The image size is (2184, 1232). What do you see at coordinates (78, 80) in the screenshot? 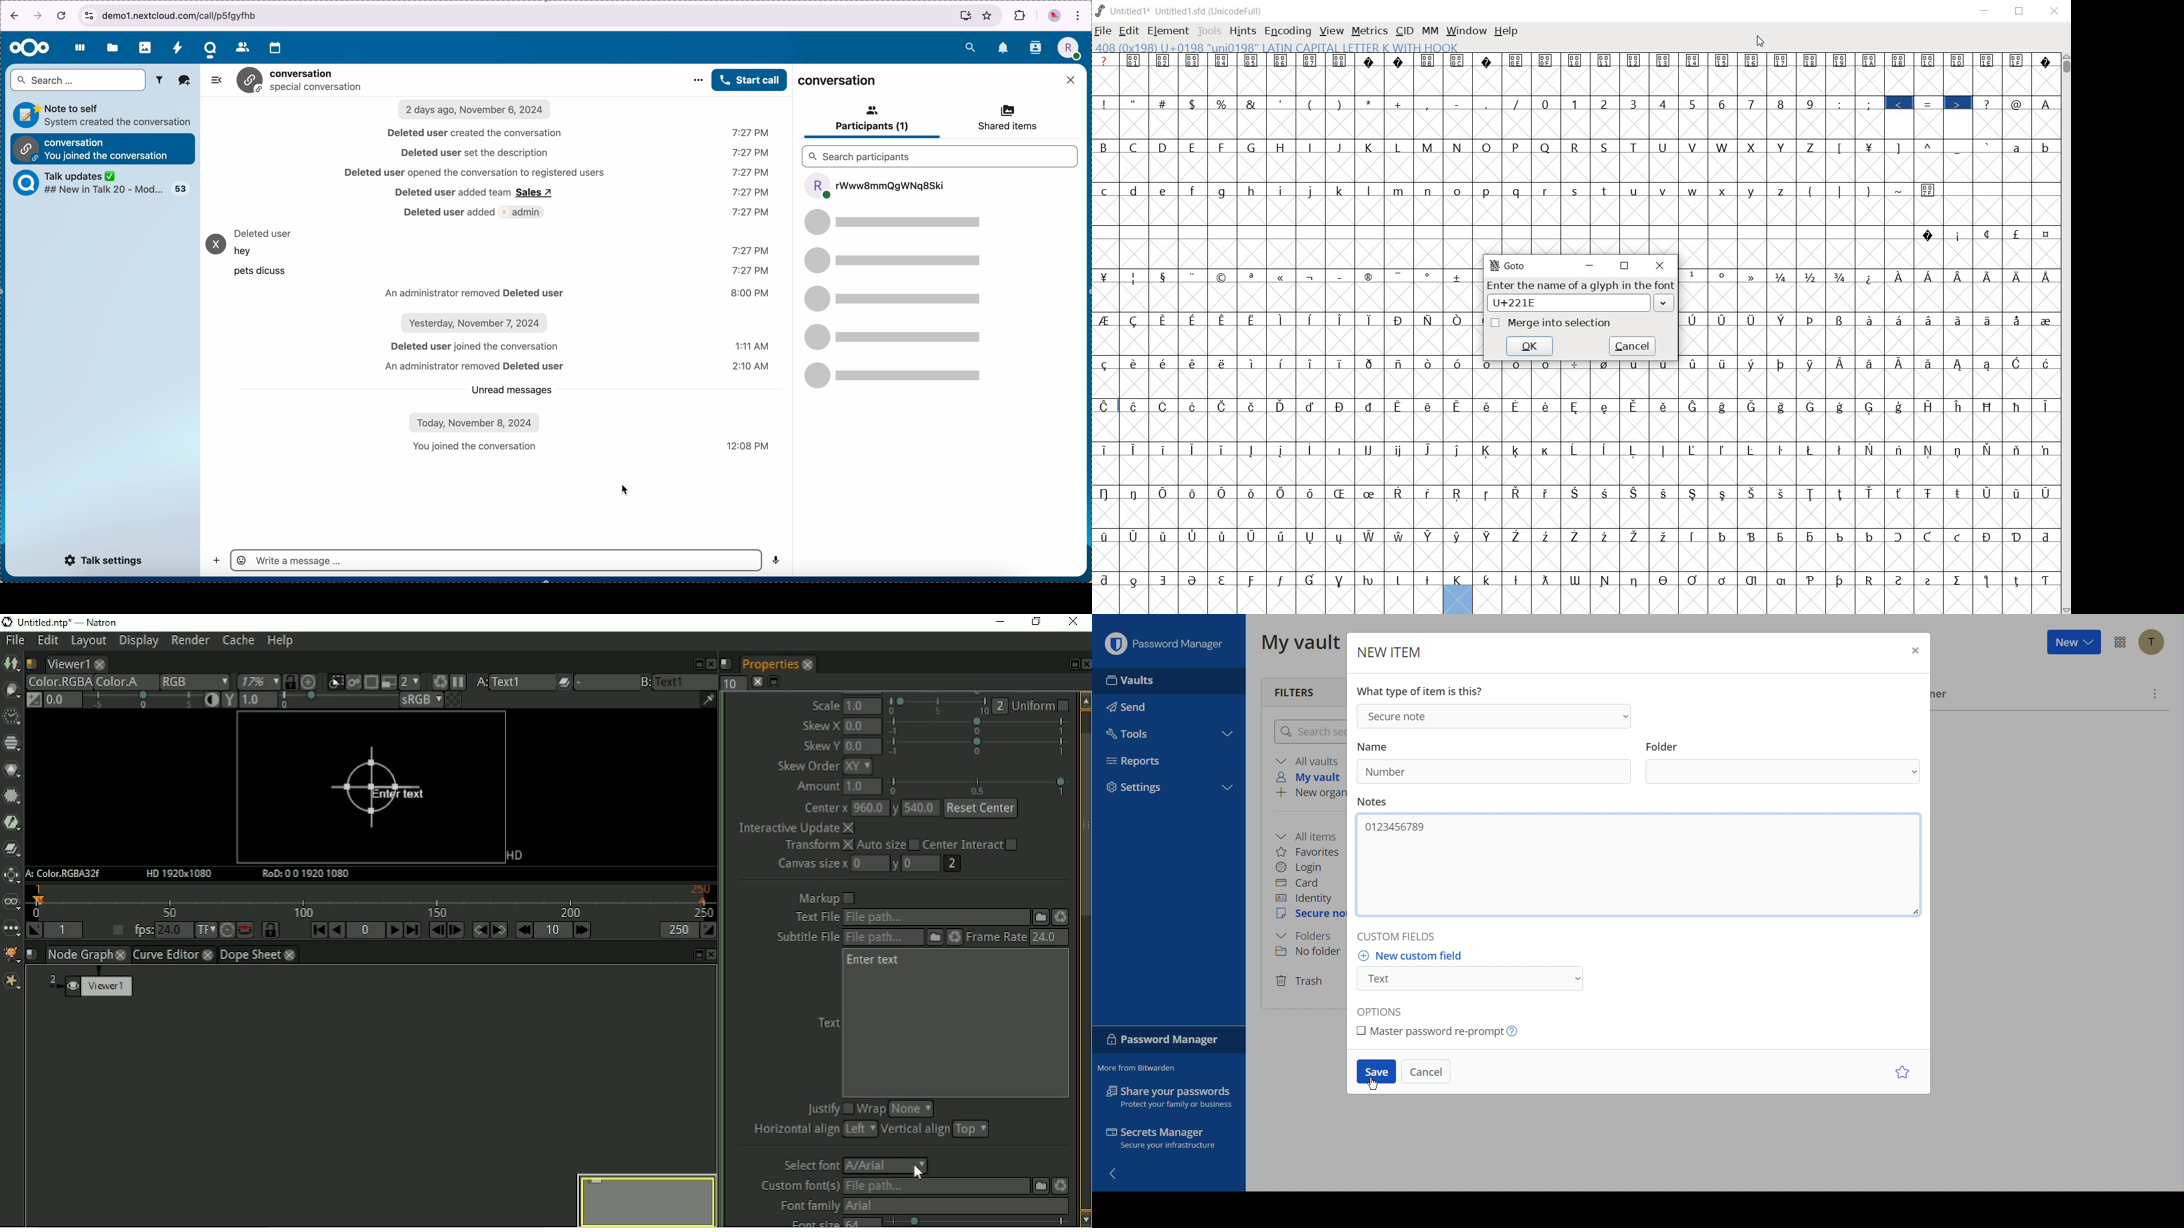
I see `search bar` at bounding box center [78, 80].